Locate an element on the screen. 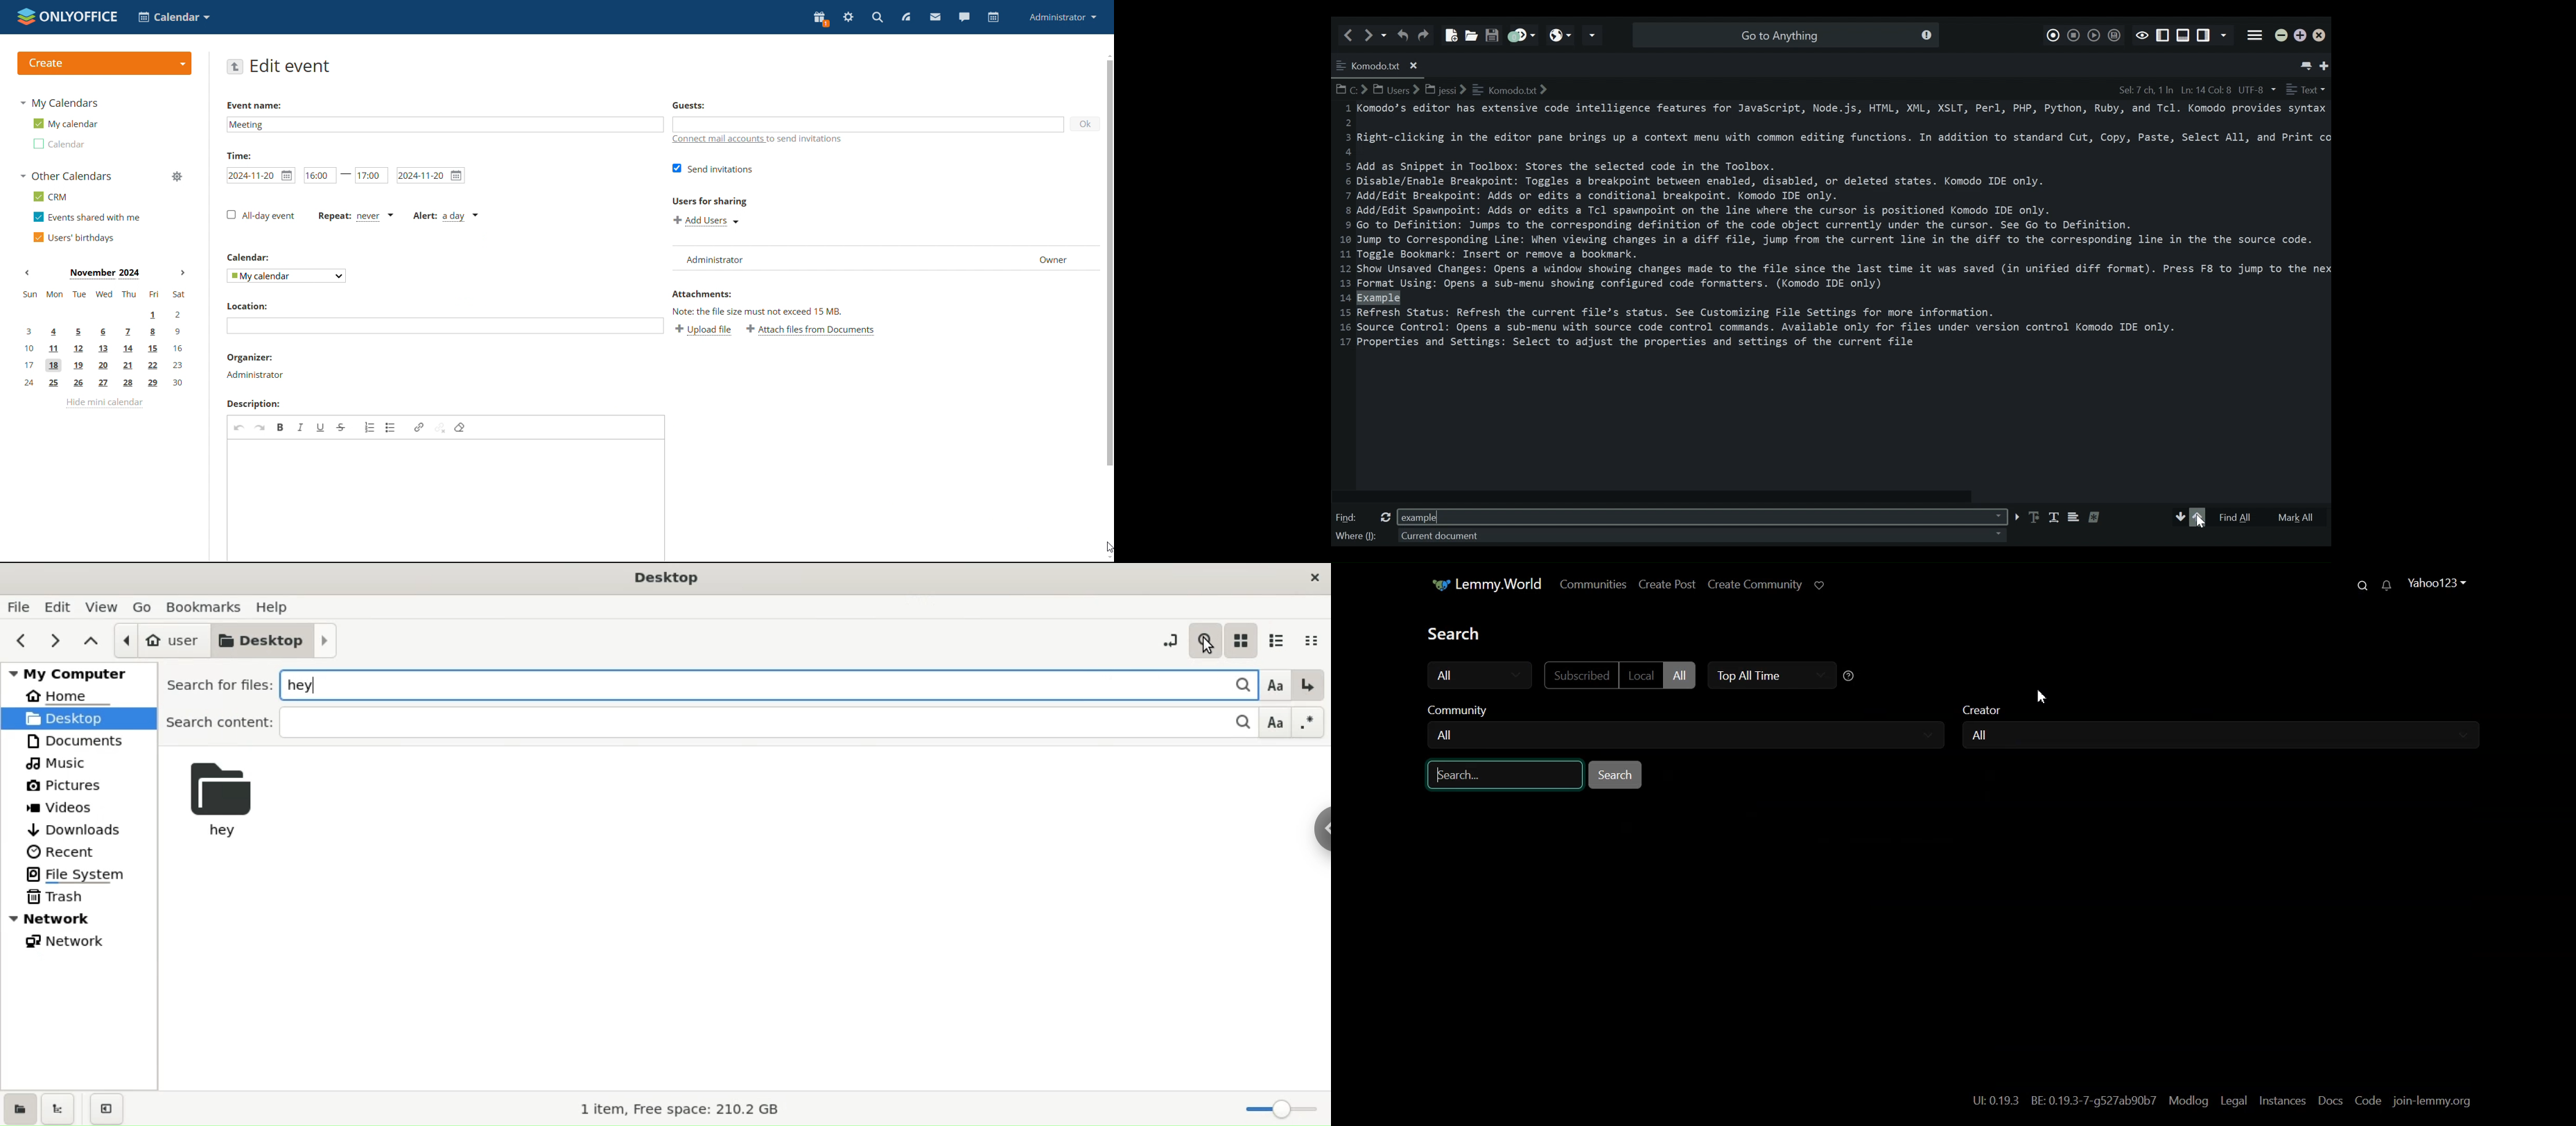 The width and height of the screenshot is (2576, 1148). Code is located at coordinates (2369, 1100).